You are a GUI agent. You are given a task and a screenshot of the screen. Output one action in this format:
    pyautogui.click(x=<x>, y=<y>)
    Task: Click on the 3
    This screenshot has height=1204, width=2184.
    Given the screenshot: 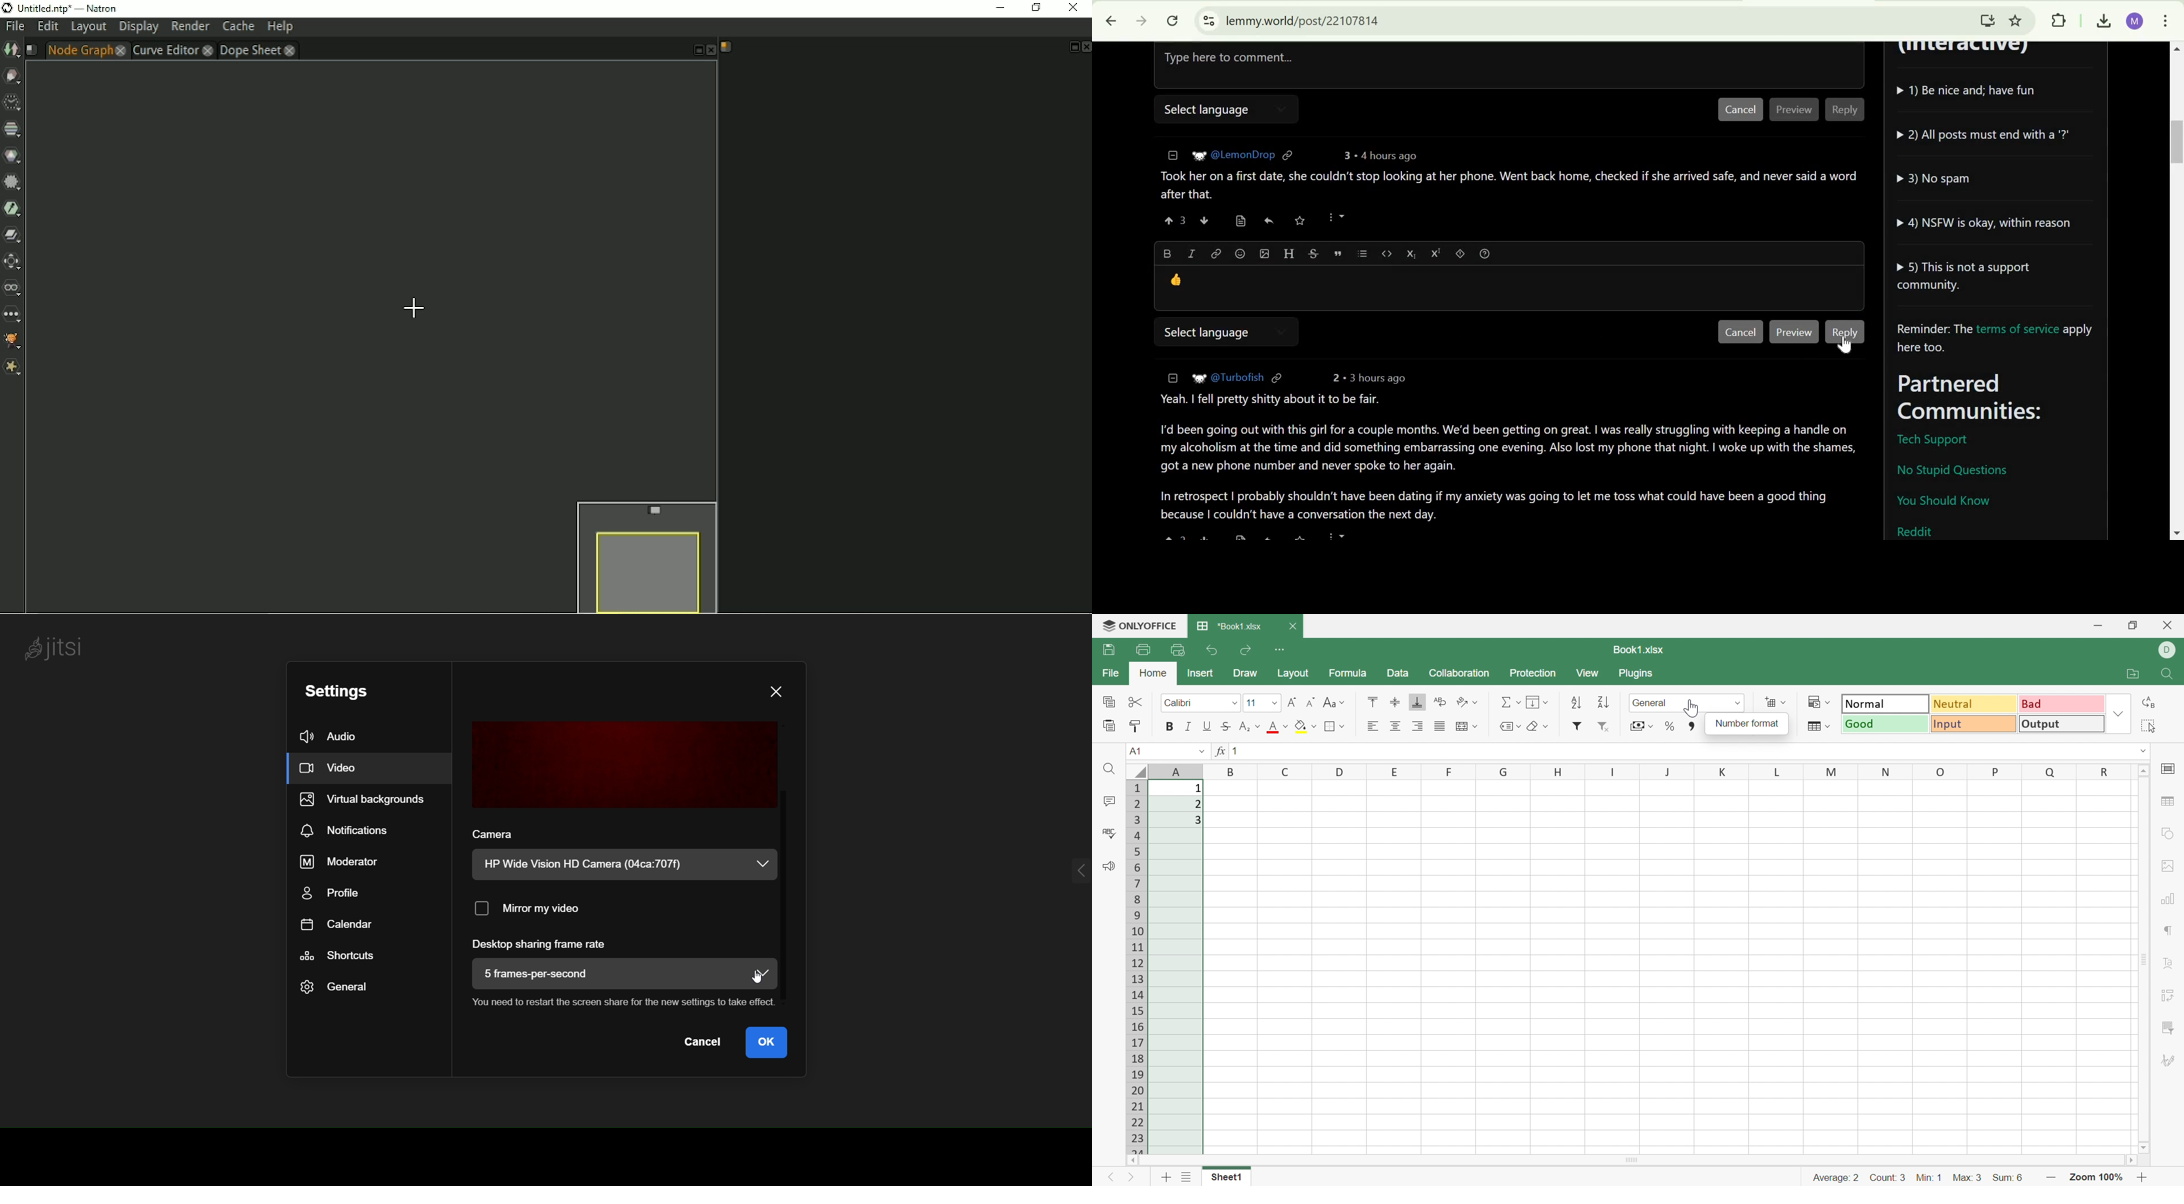 What is the action you would take?
    pyautogui.click(x=1198, y=819)
    